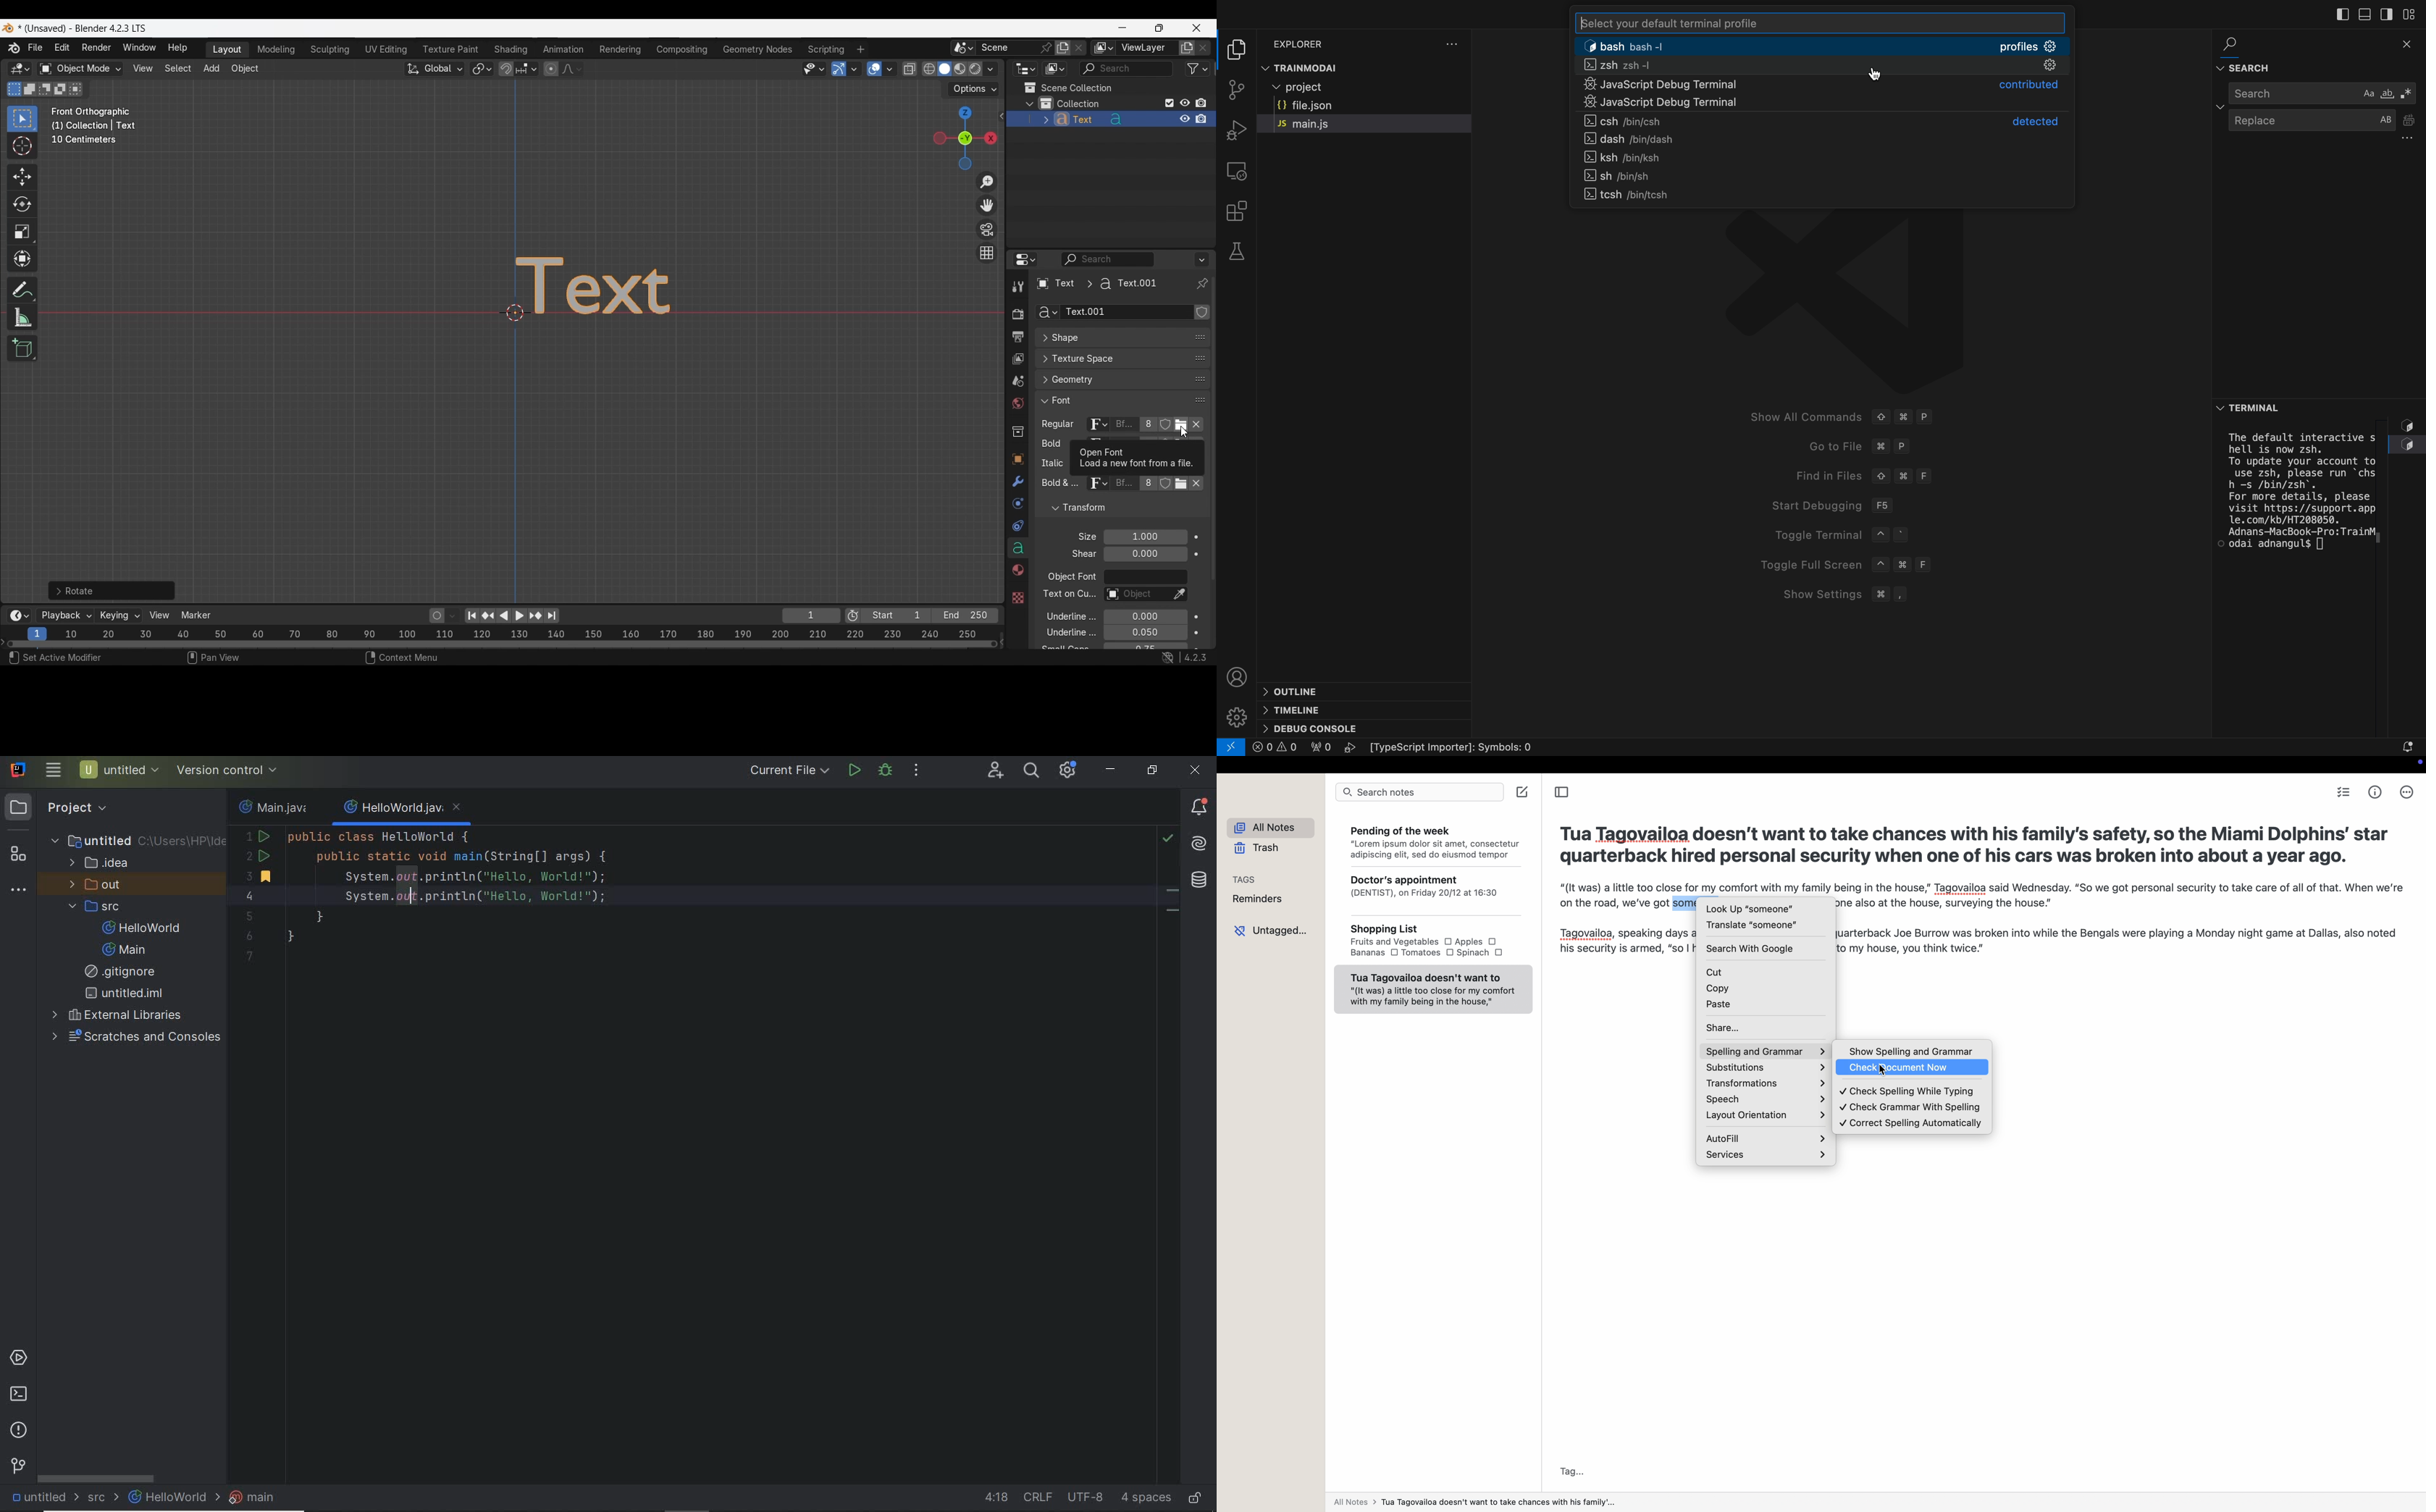 The image size is (2436, 1512). What do you see at coordinates (1146, 618) in the screenshot?
I see `Underline position` at bounding box center [1146, 618].